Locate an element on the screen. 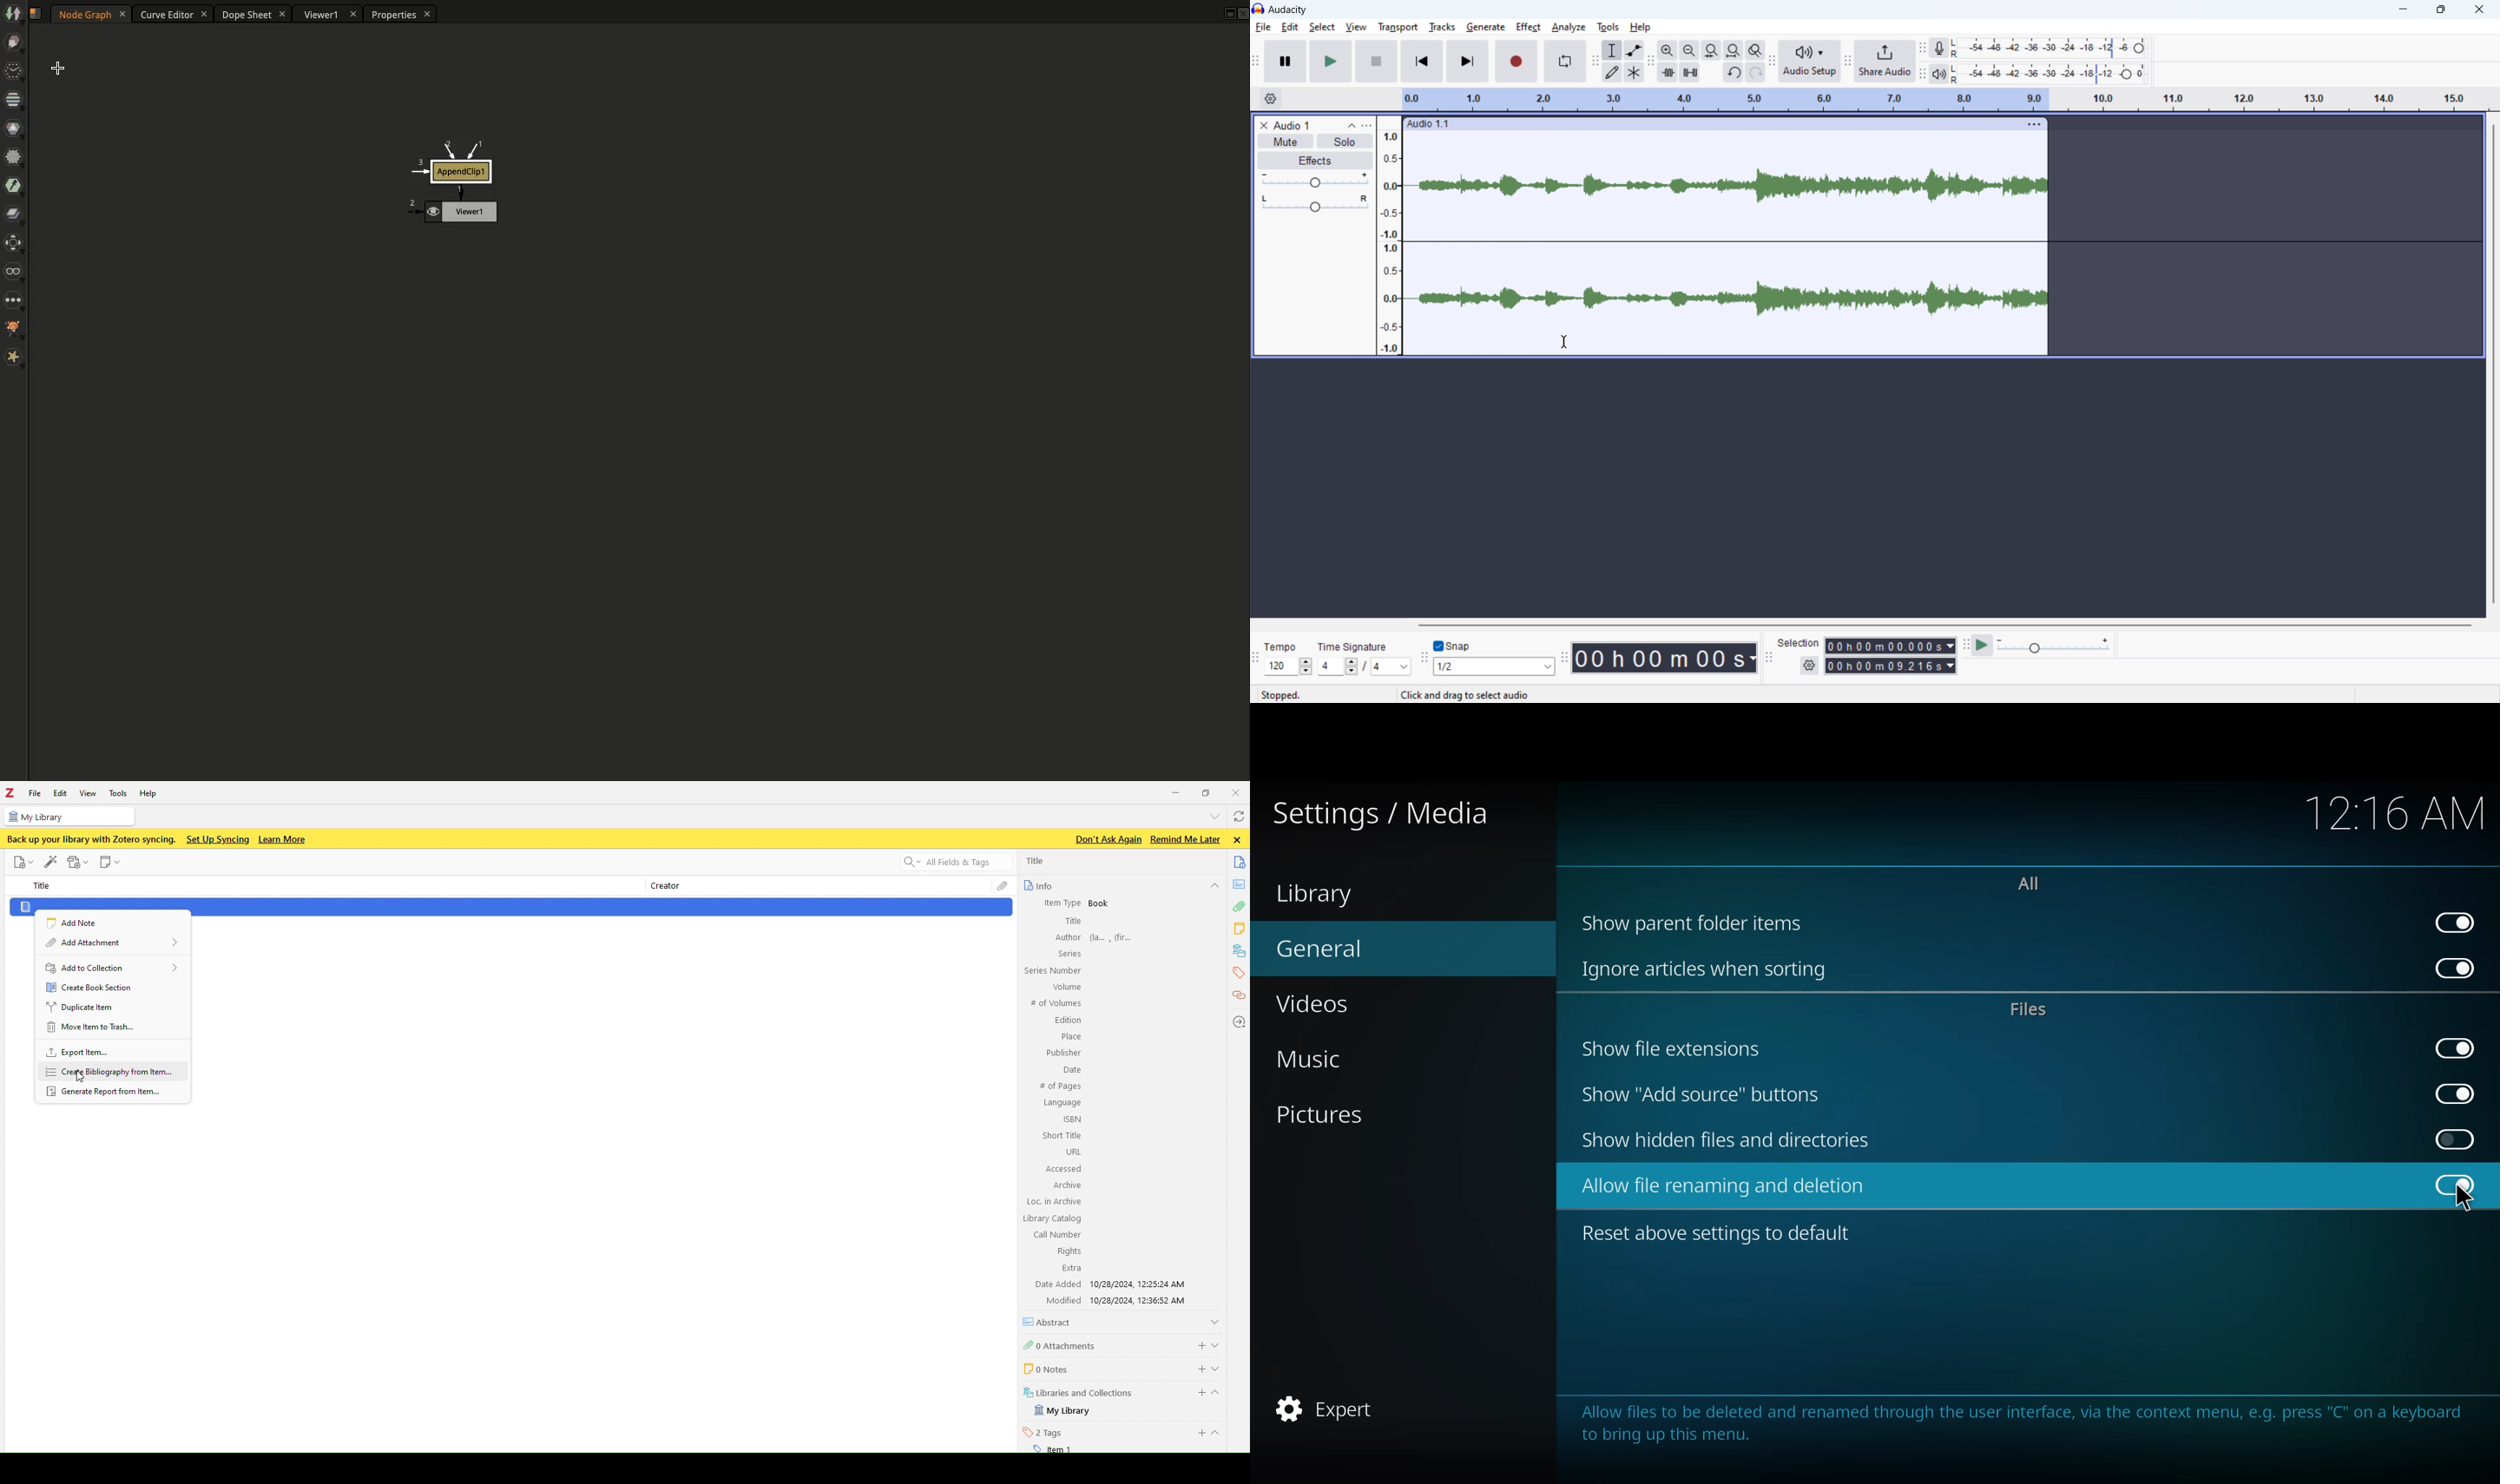  tracks is located at coordinates (1442, 27).